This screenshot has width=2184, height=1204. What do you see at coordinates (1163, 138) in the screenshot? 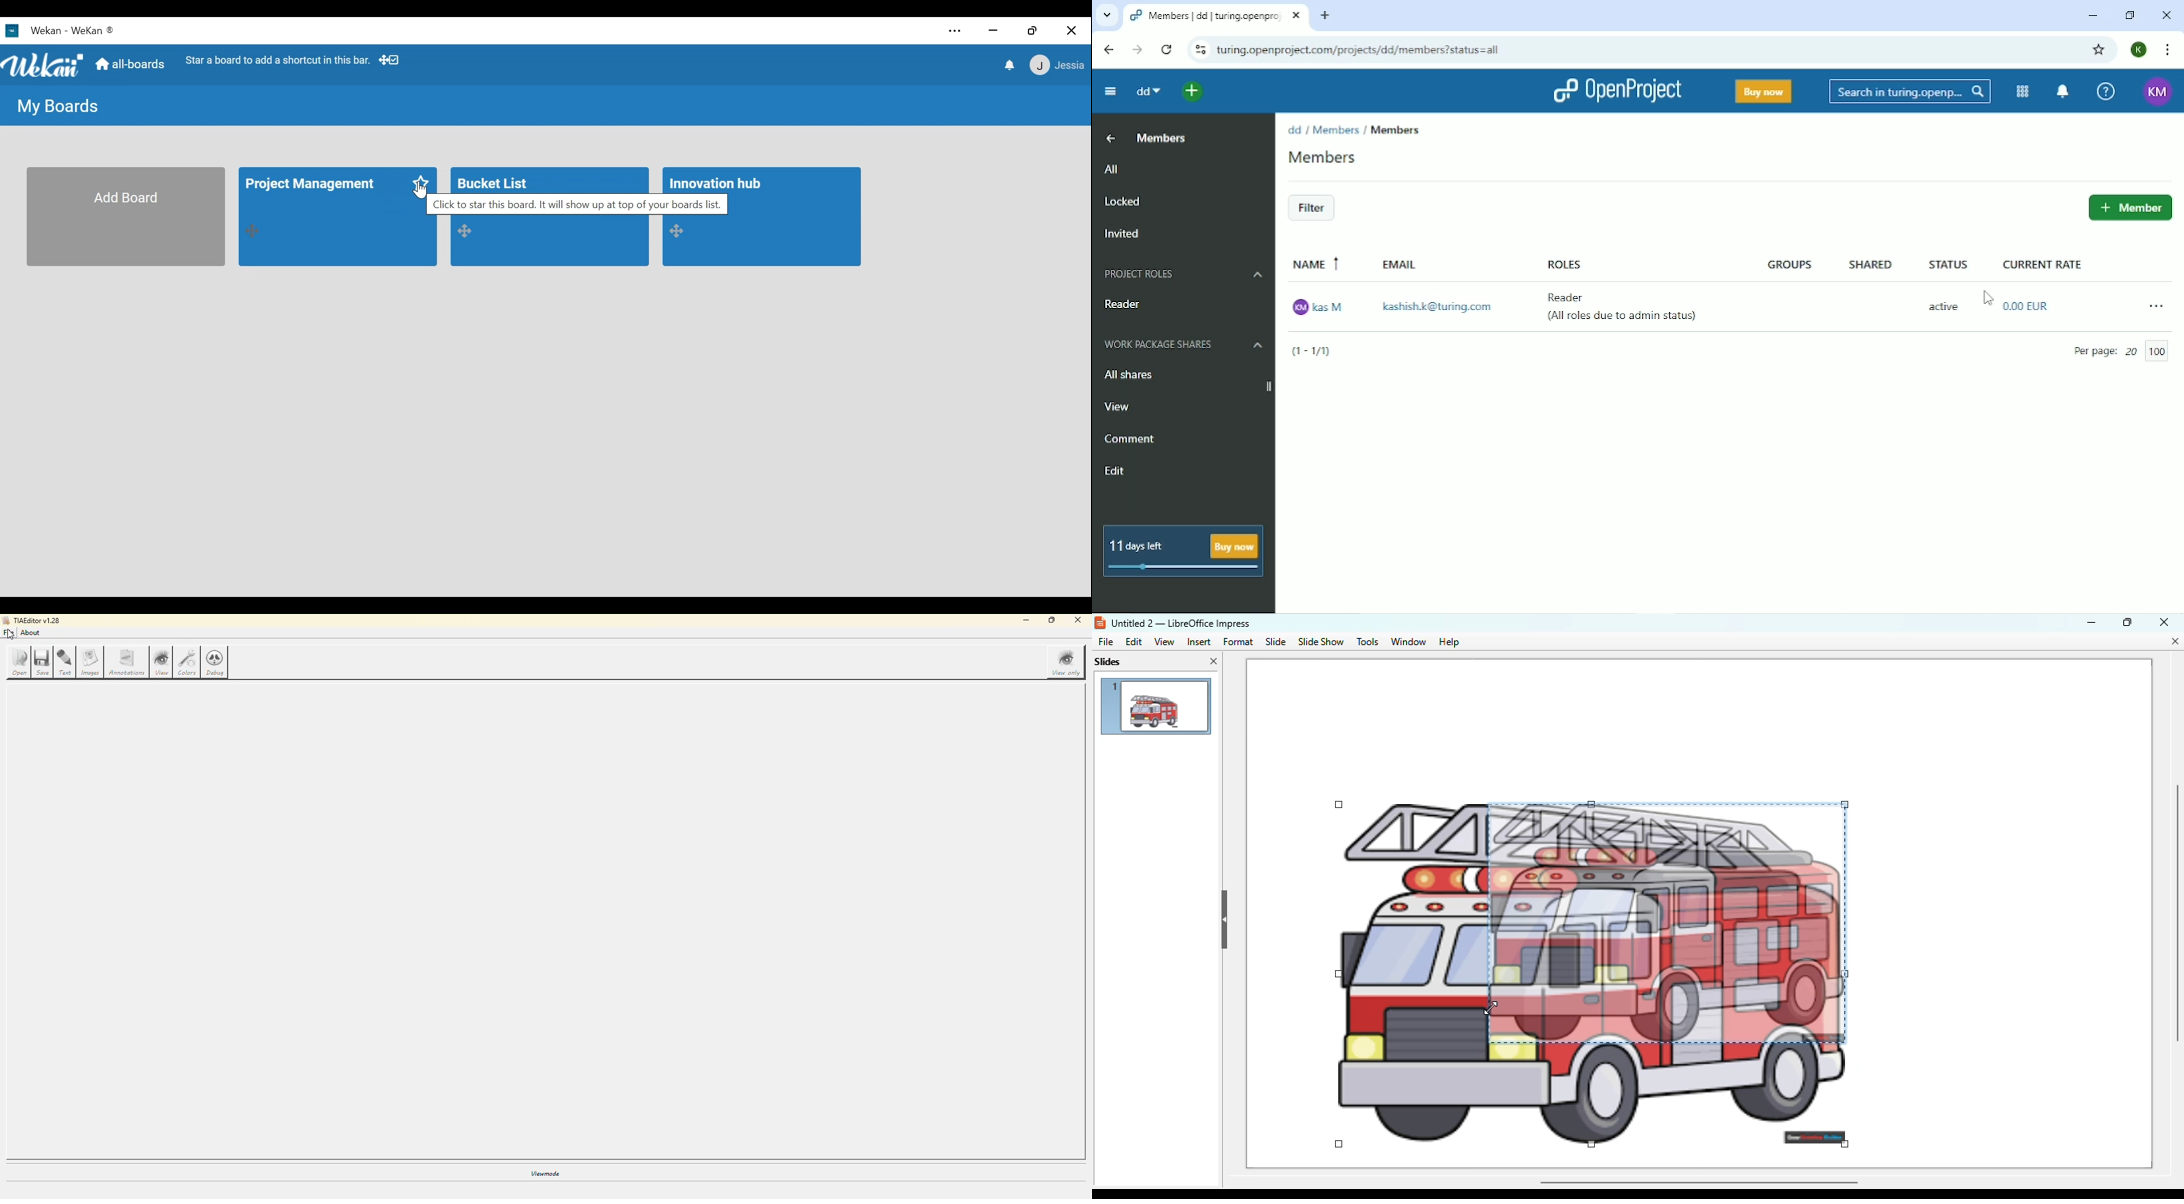
I see `Members` at bounding box center [1163, 138].